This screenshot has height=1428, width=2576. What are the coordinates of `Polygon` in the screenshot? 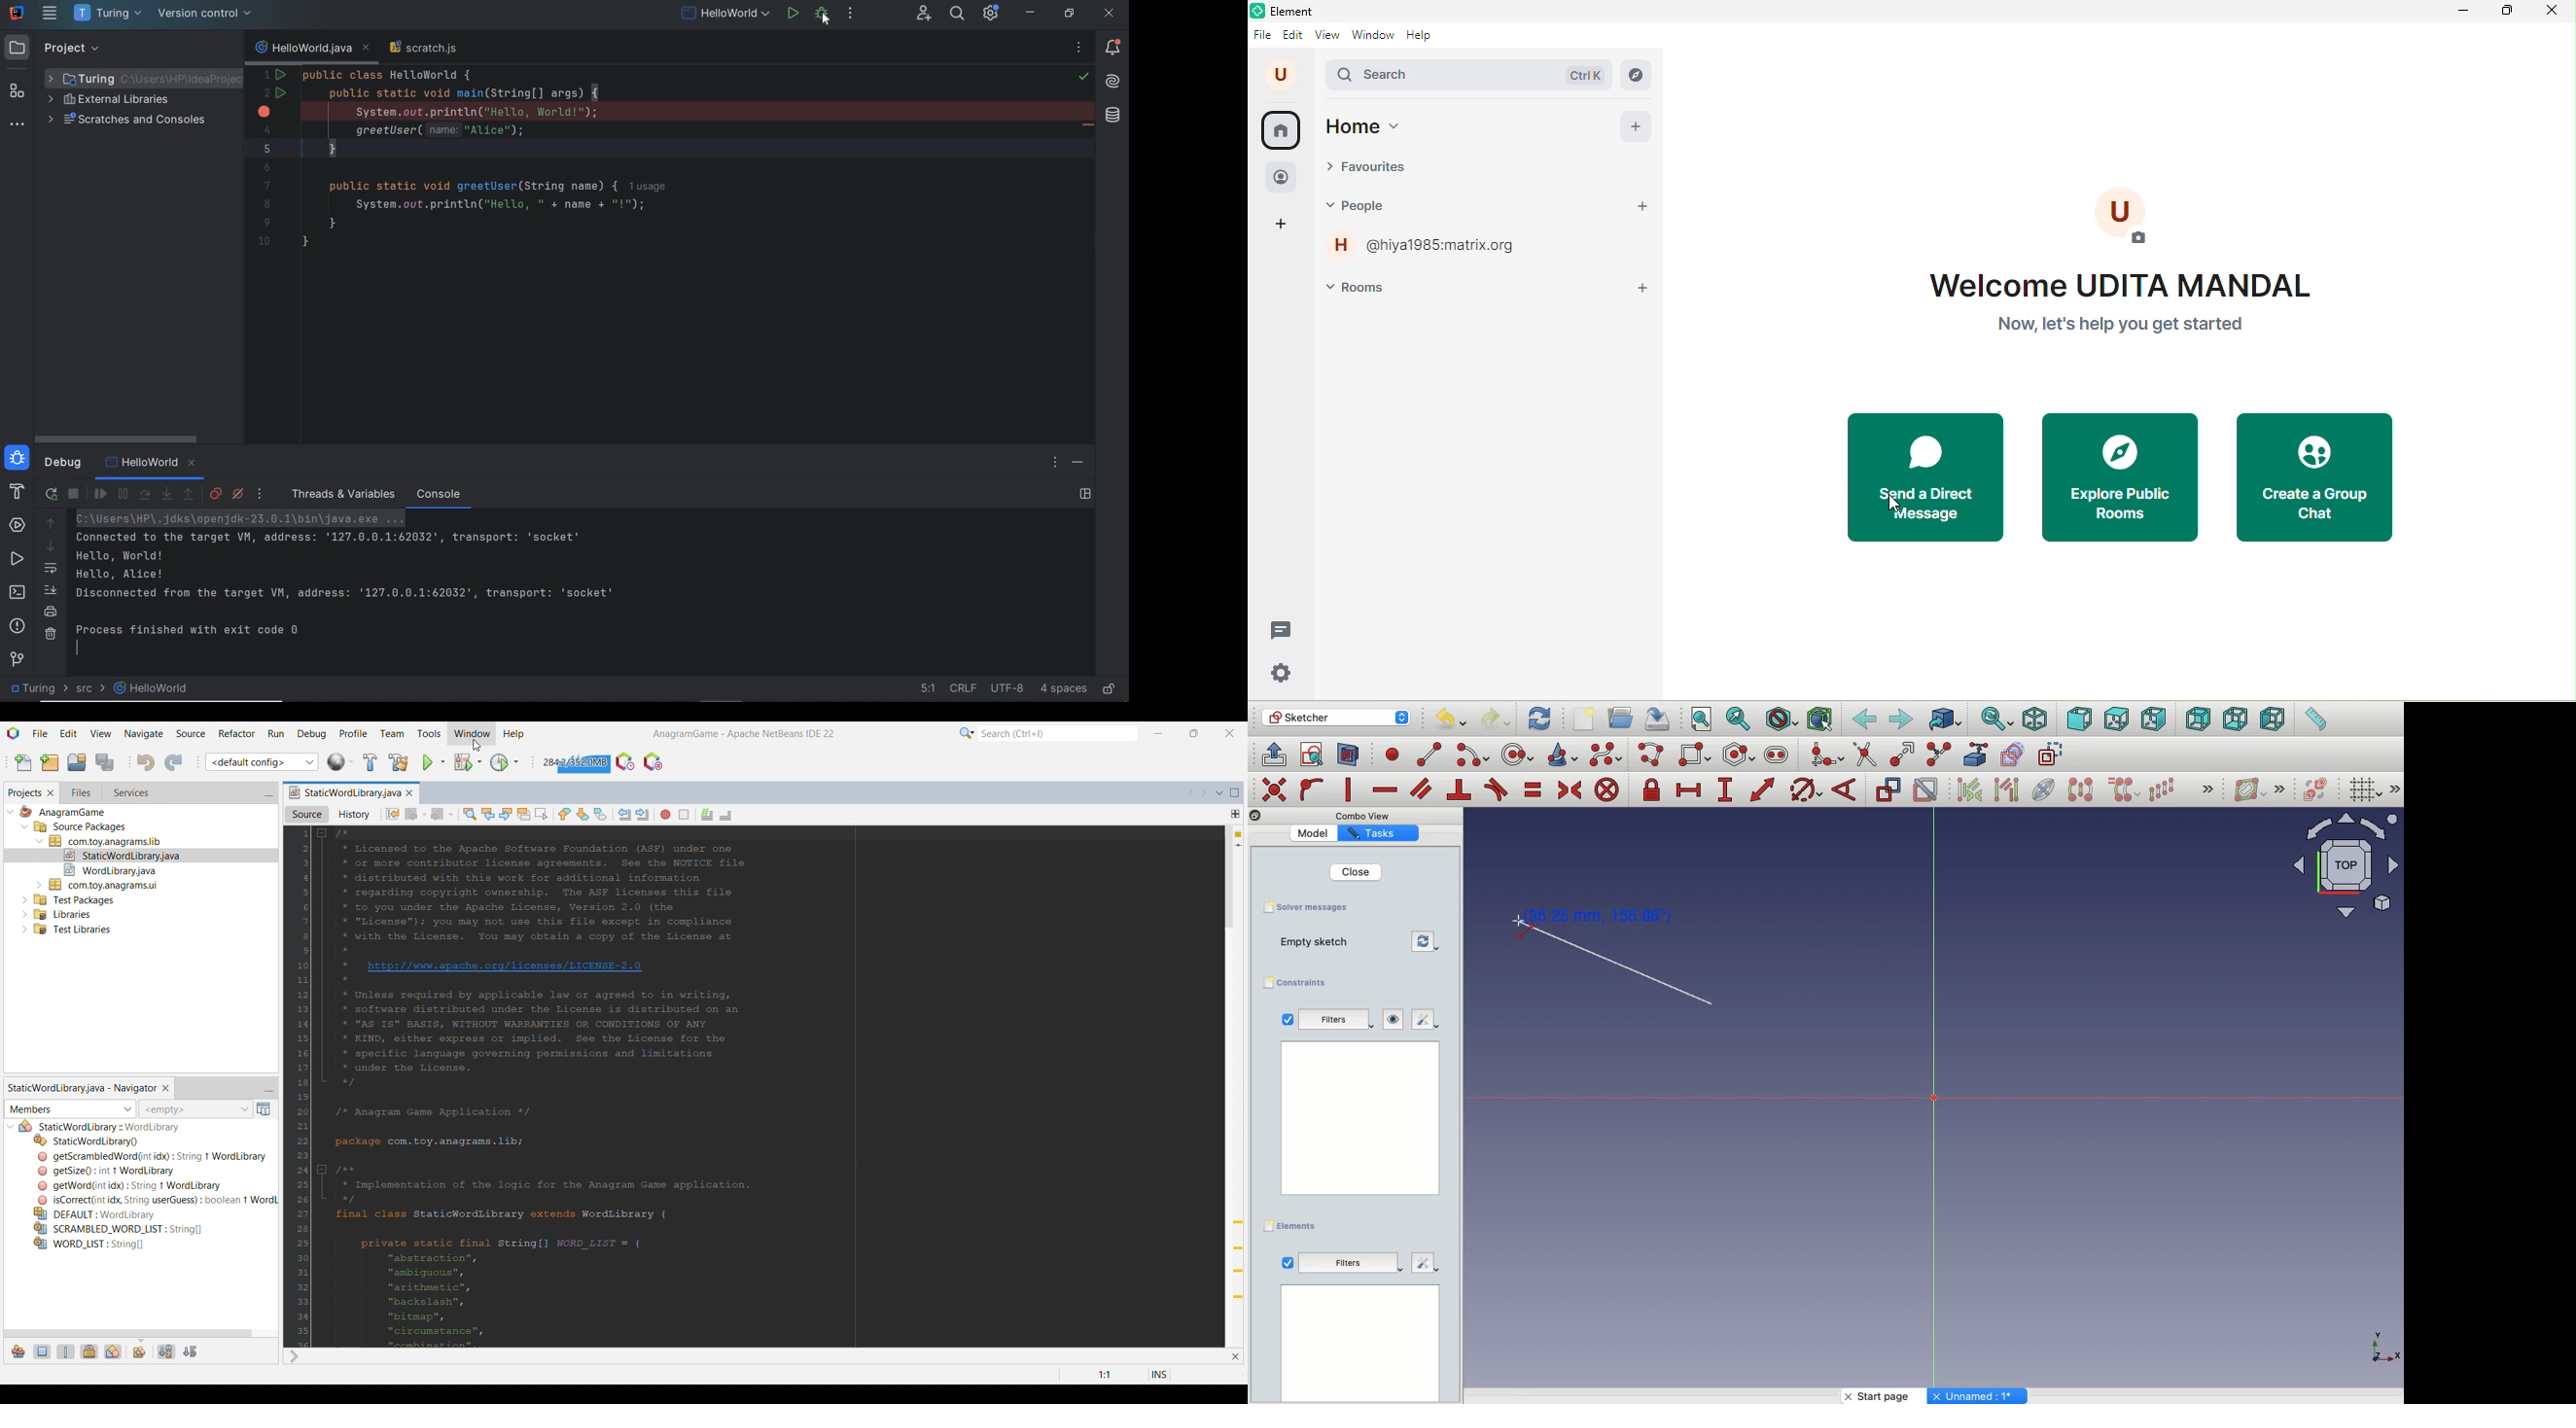 It's located at (1740, 755).